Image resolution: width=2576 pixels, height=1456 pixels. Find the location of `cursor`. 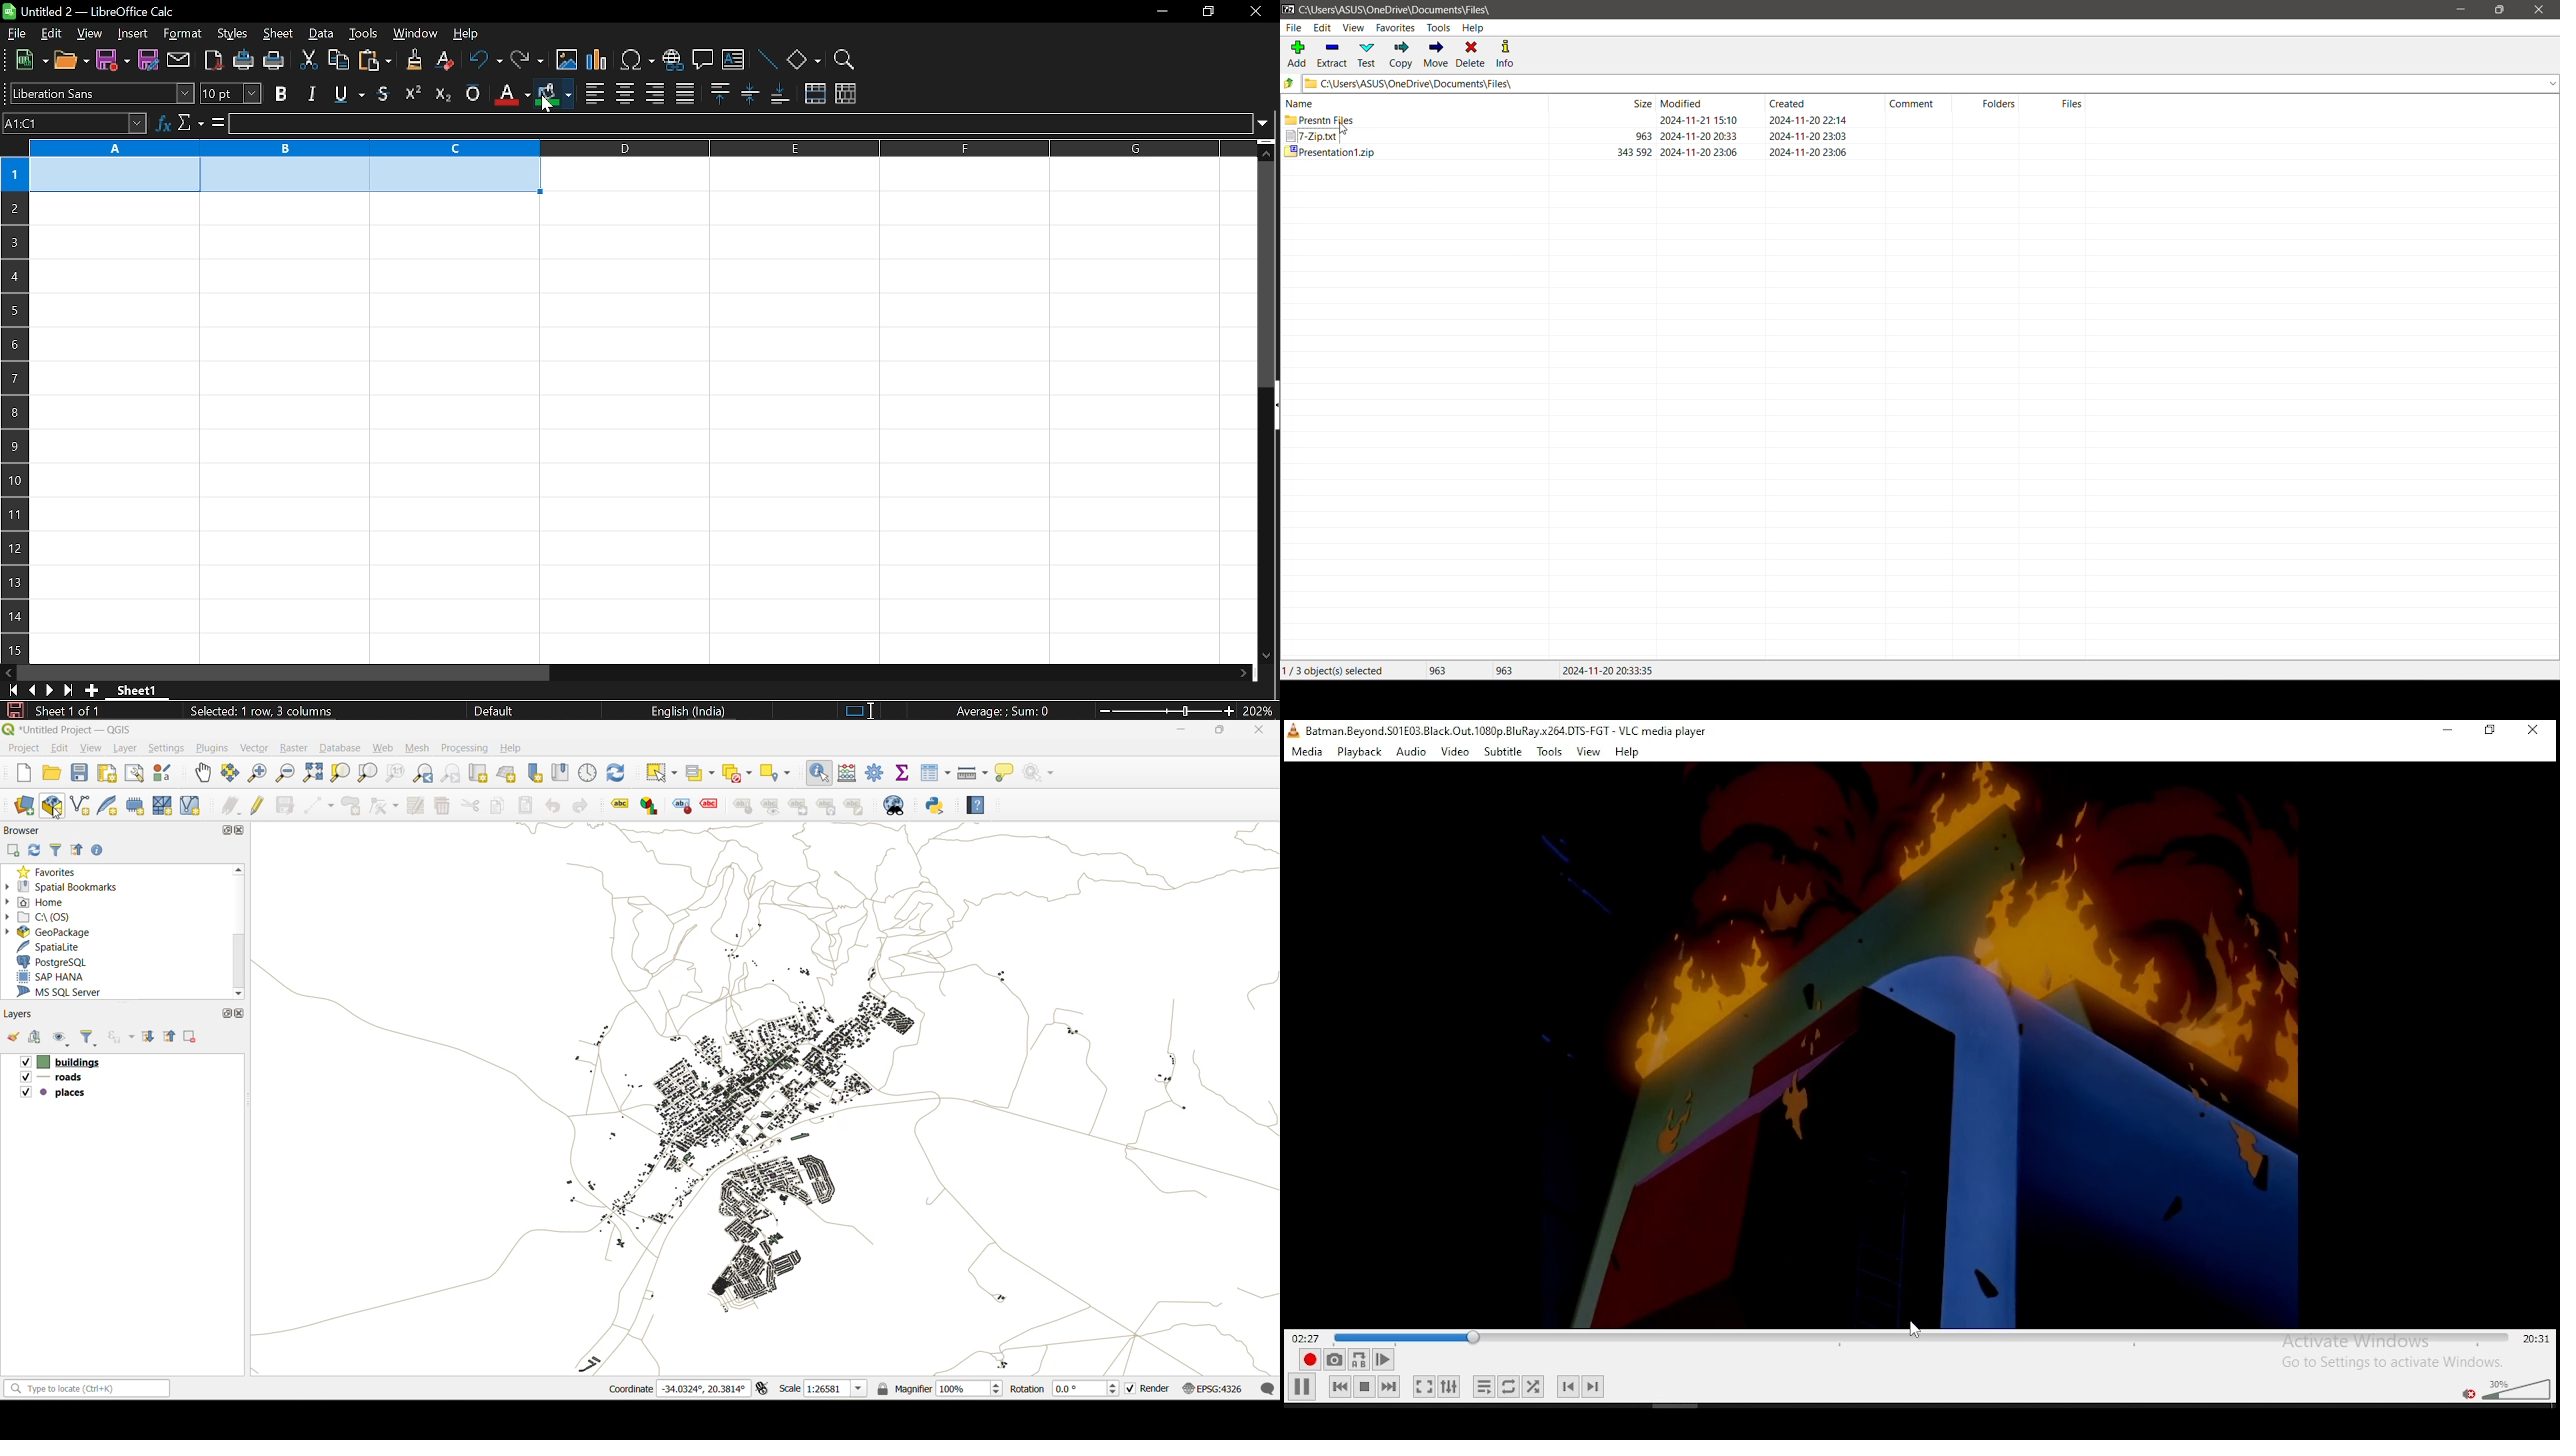

cursor is located at coordinates (1340, 128).